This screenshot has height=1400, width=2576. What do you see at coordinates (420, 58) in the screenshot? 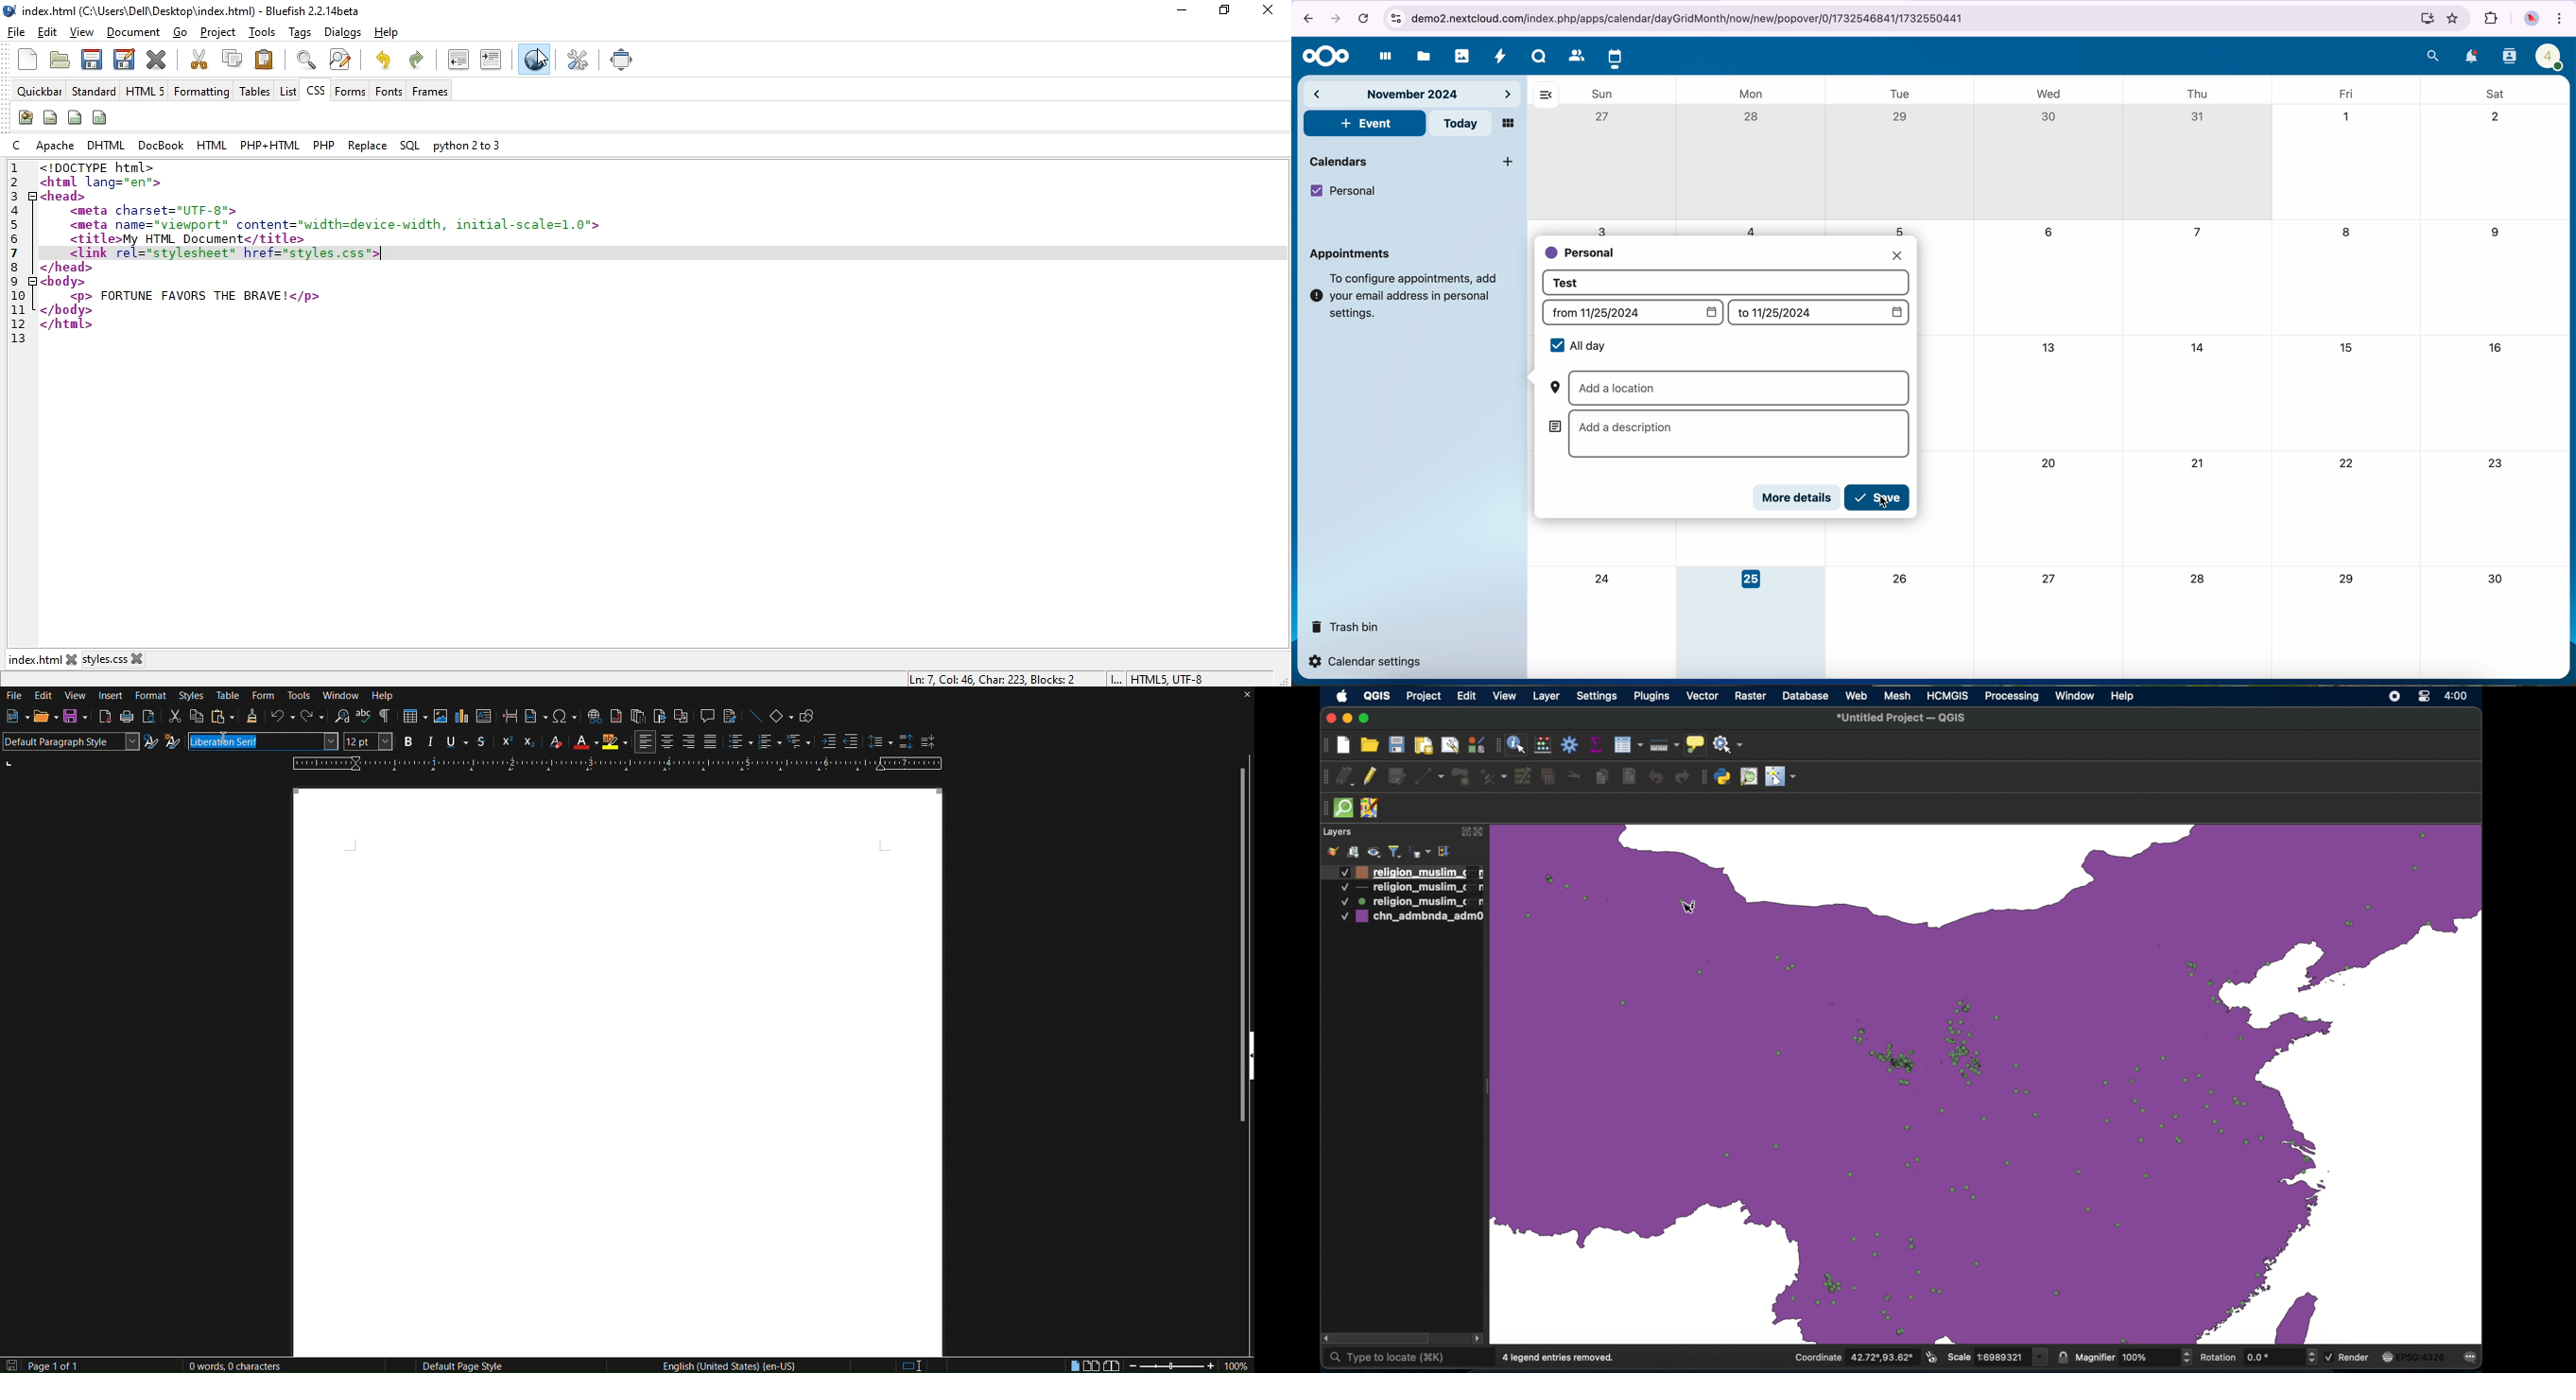
I see `redo` at bounding box center [420, 58].